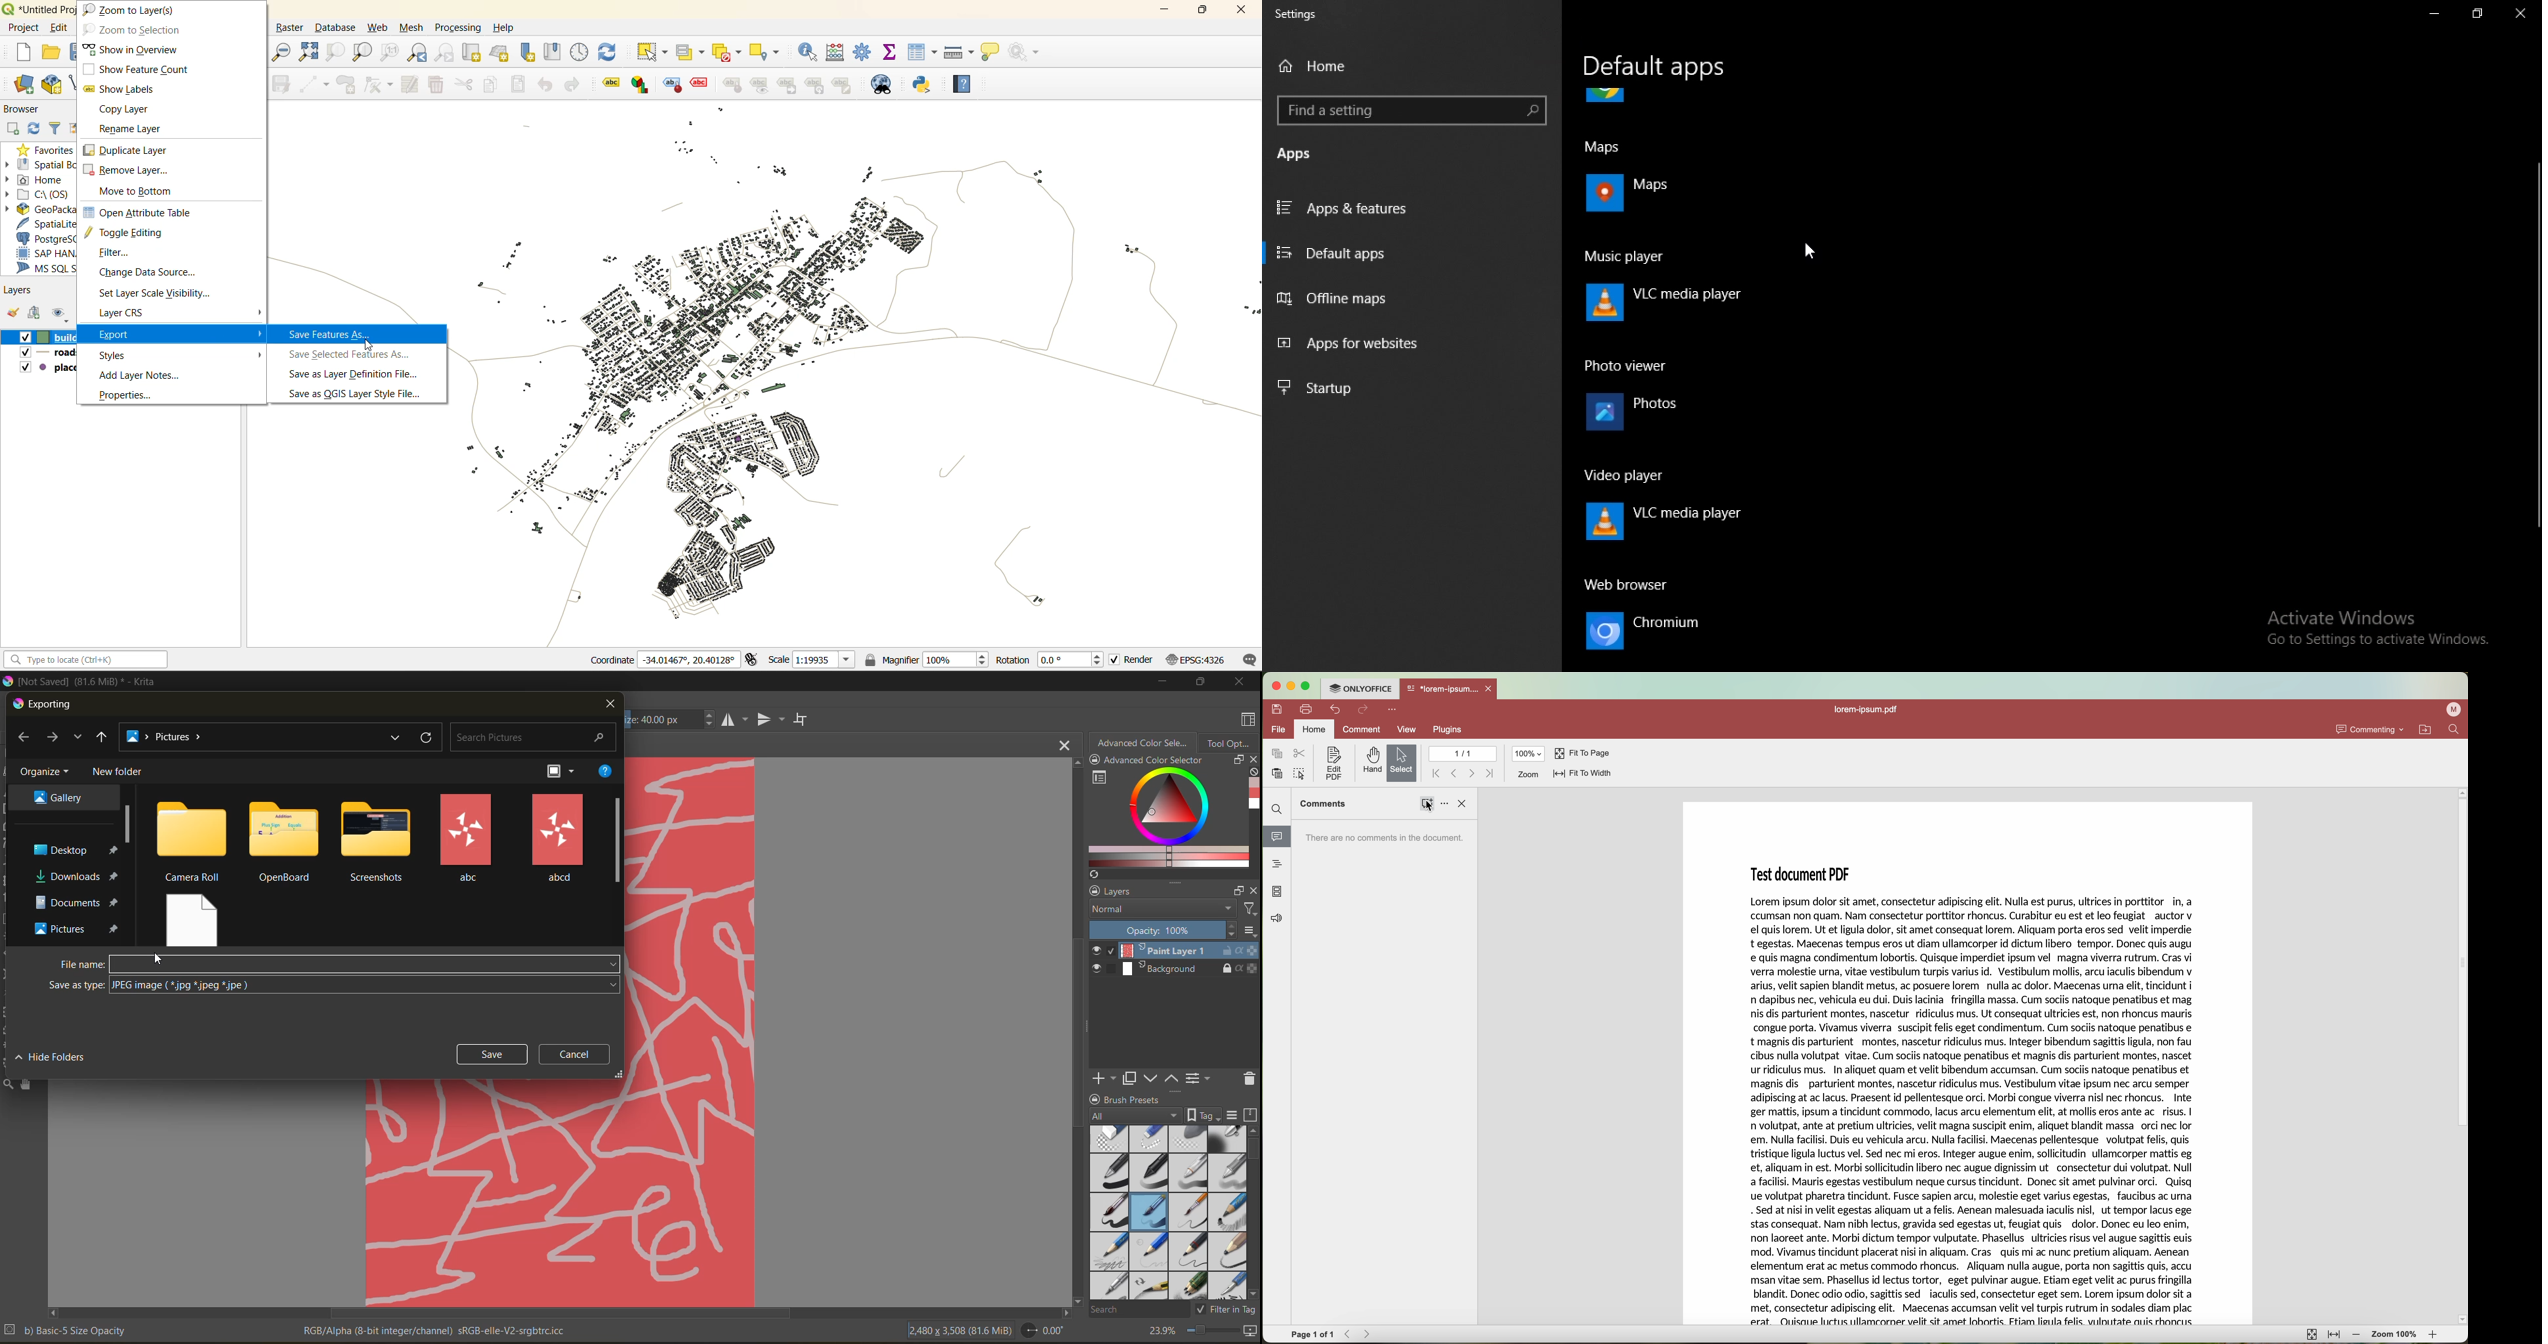 This screenshot has width=2548, height=1344. What do you see at coordinates (558, 838) in the screenshot?
I see `folders` at bounding box center [558, 838].